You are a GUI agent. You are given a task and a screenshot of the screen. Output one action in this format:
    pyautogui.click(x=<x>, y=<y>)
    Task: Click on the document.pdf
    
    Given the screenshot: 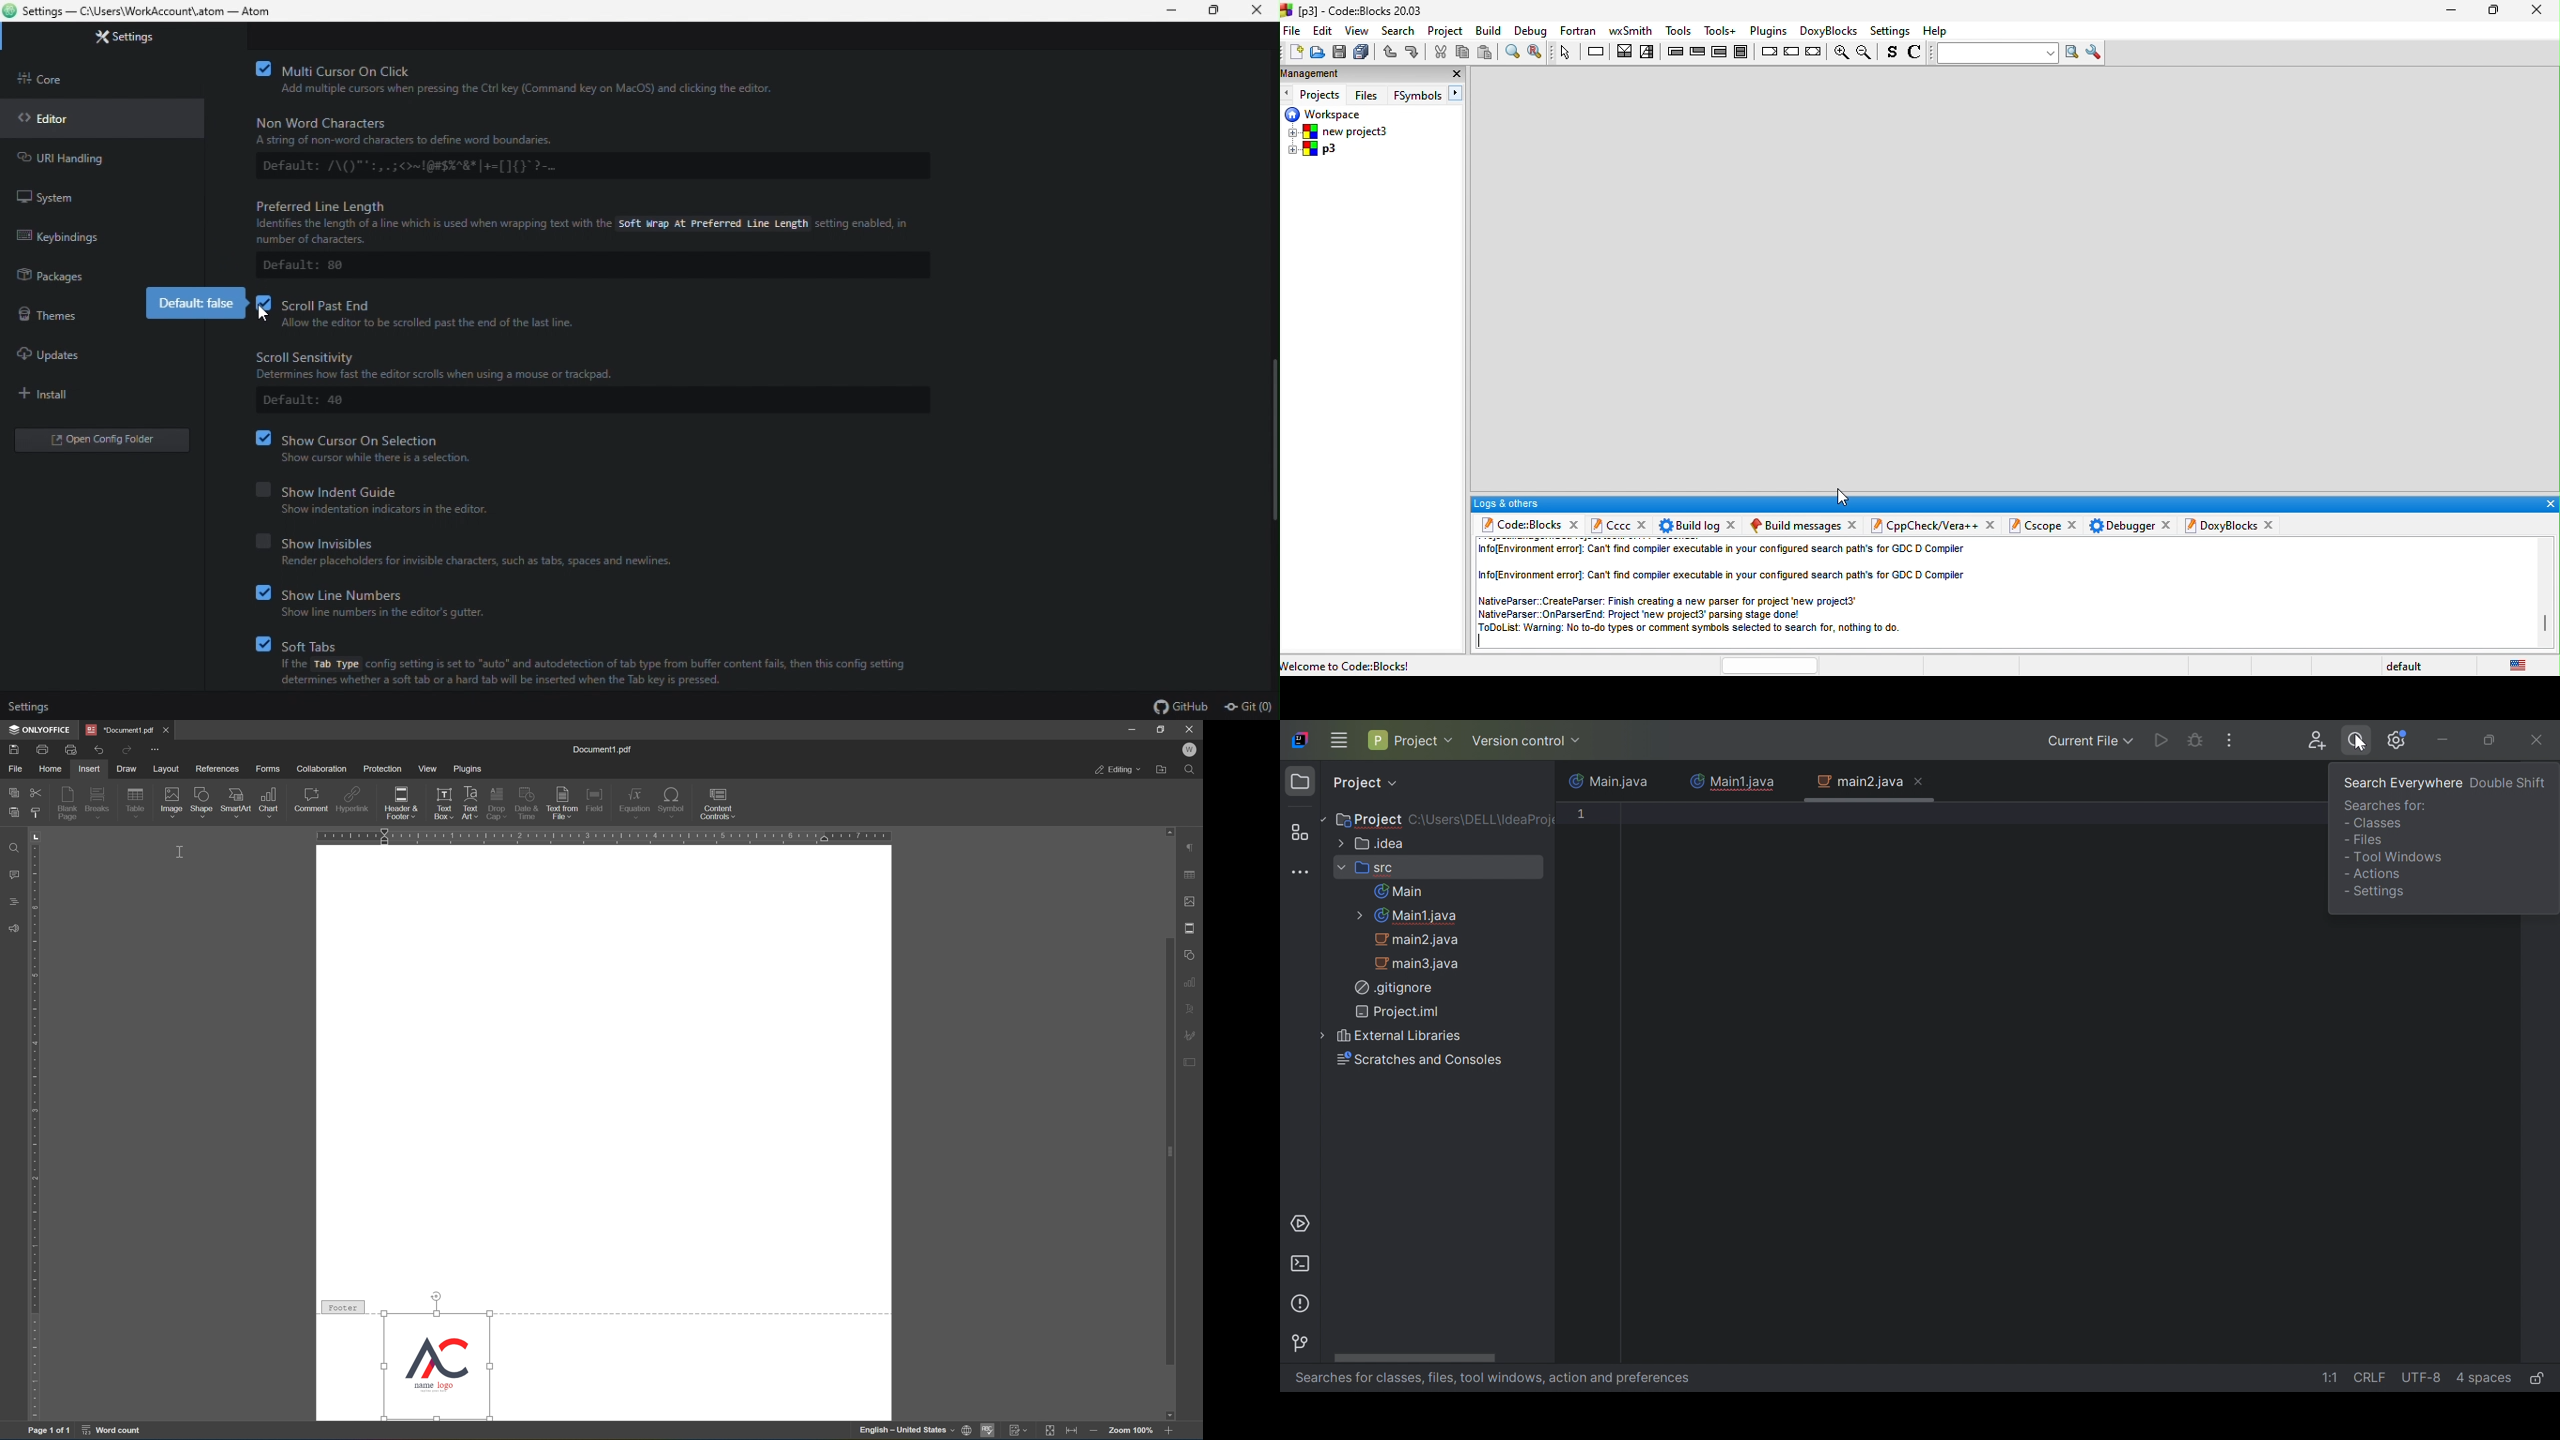 What is the action you would take?
    pyautogui.click(x=120, y=729)
    